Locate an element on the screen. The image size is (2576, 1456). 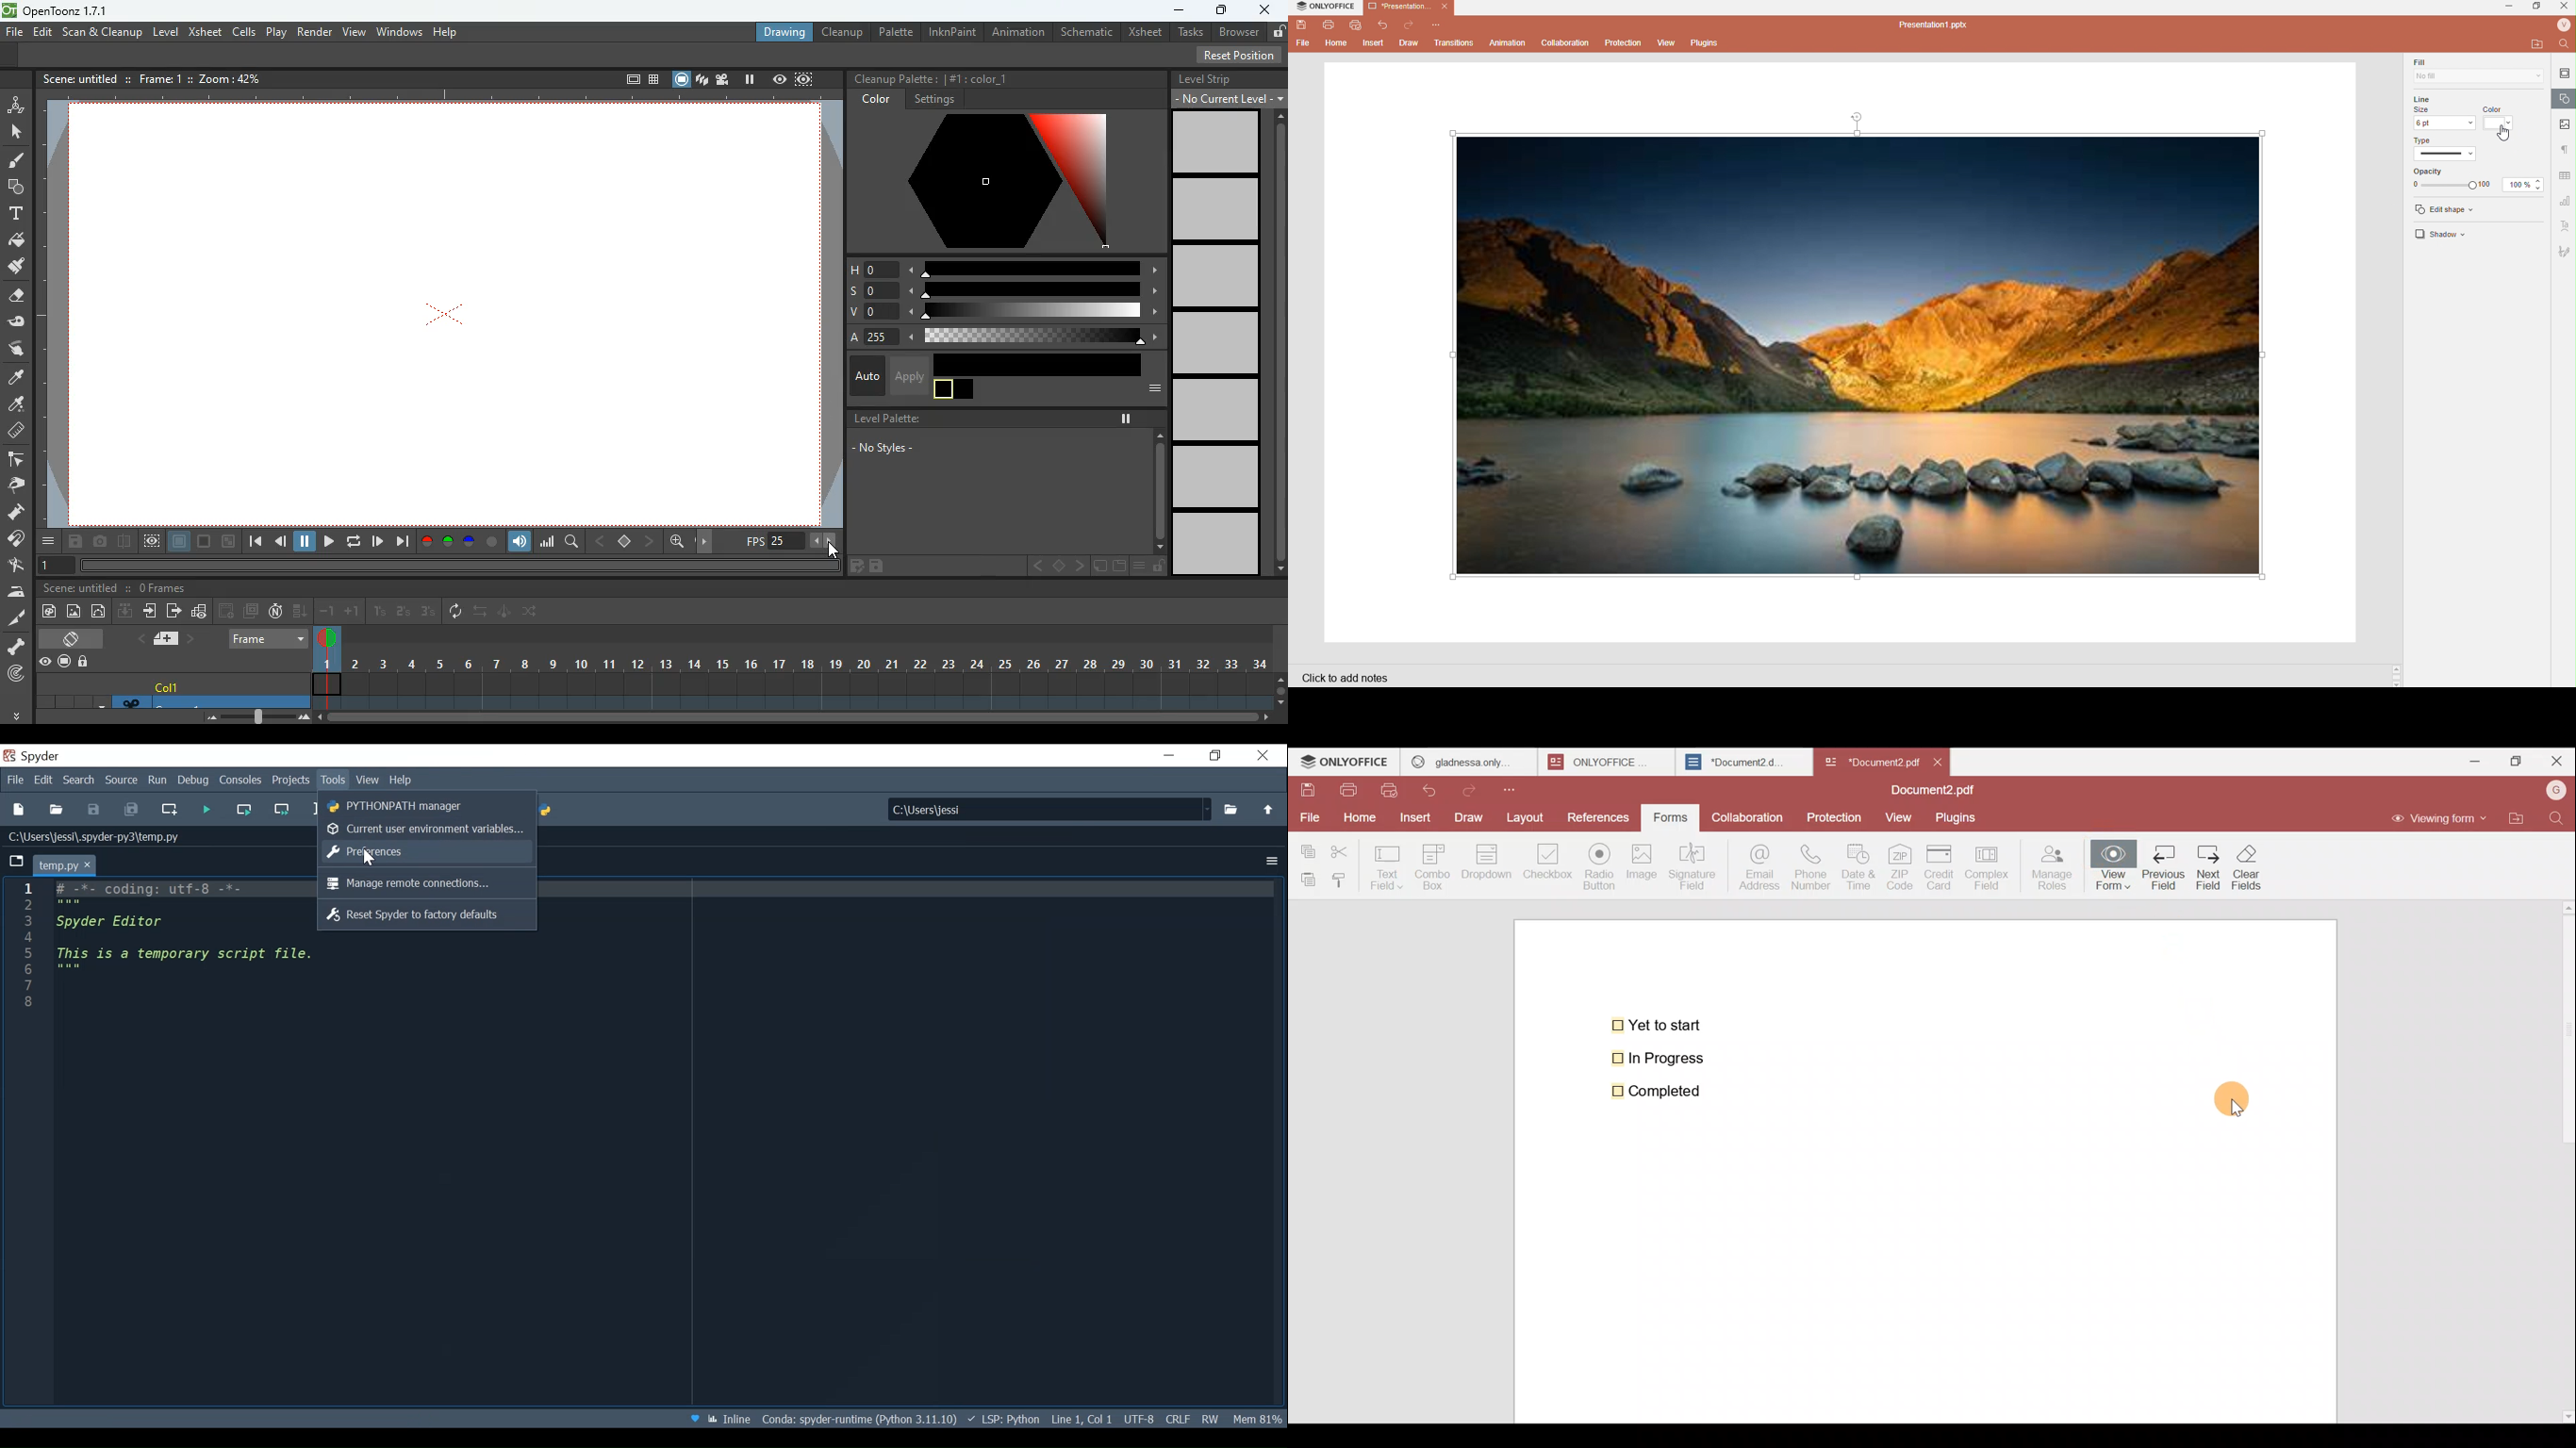
Create new file at the current file is located at coordinates (170, 810).